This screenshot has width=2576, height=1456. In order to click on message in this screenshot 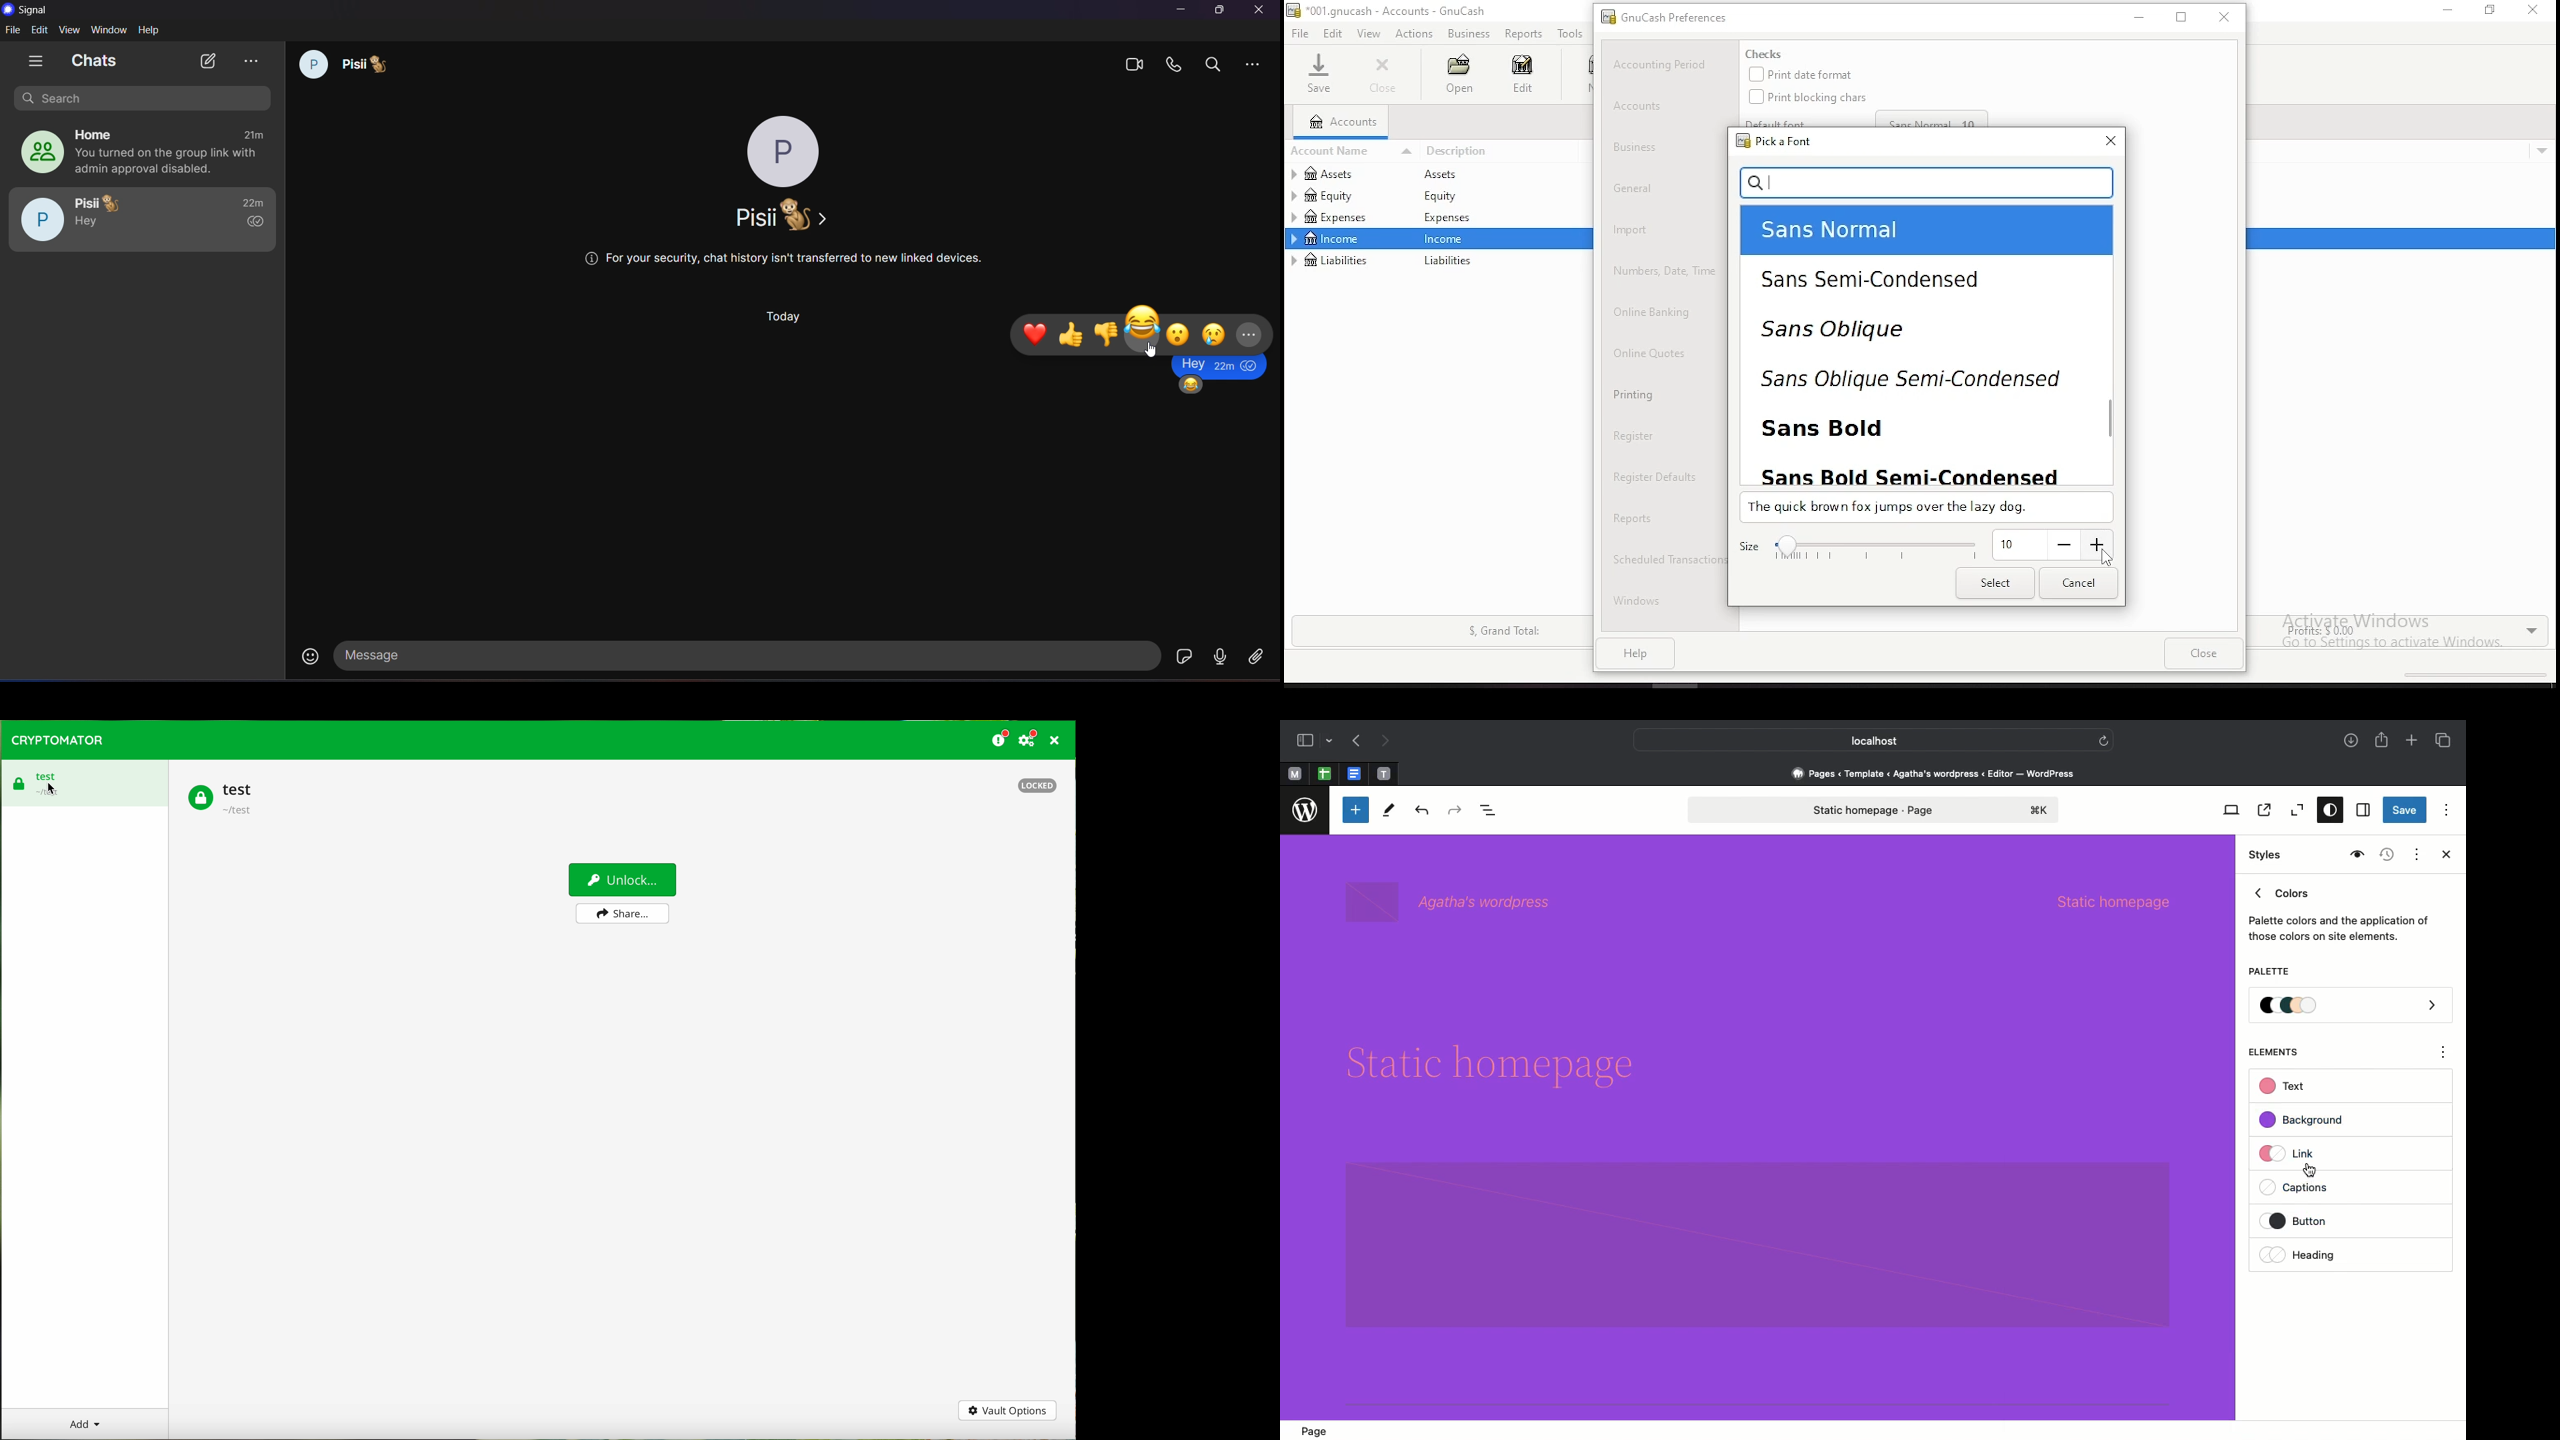, I will do `click(1217, 367)`.